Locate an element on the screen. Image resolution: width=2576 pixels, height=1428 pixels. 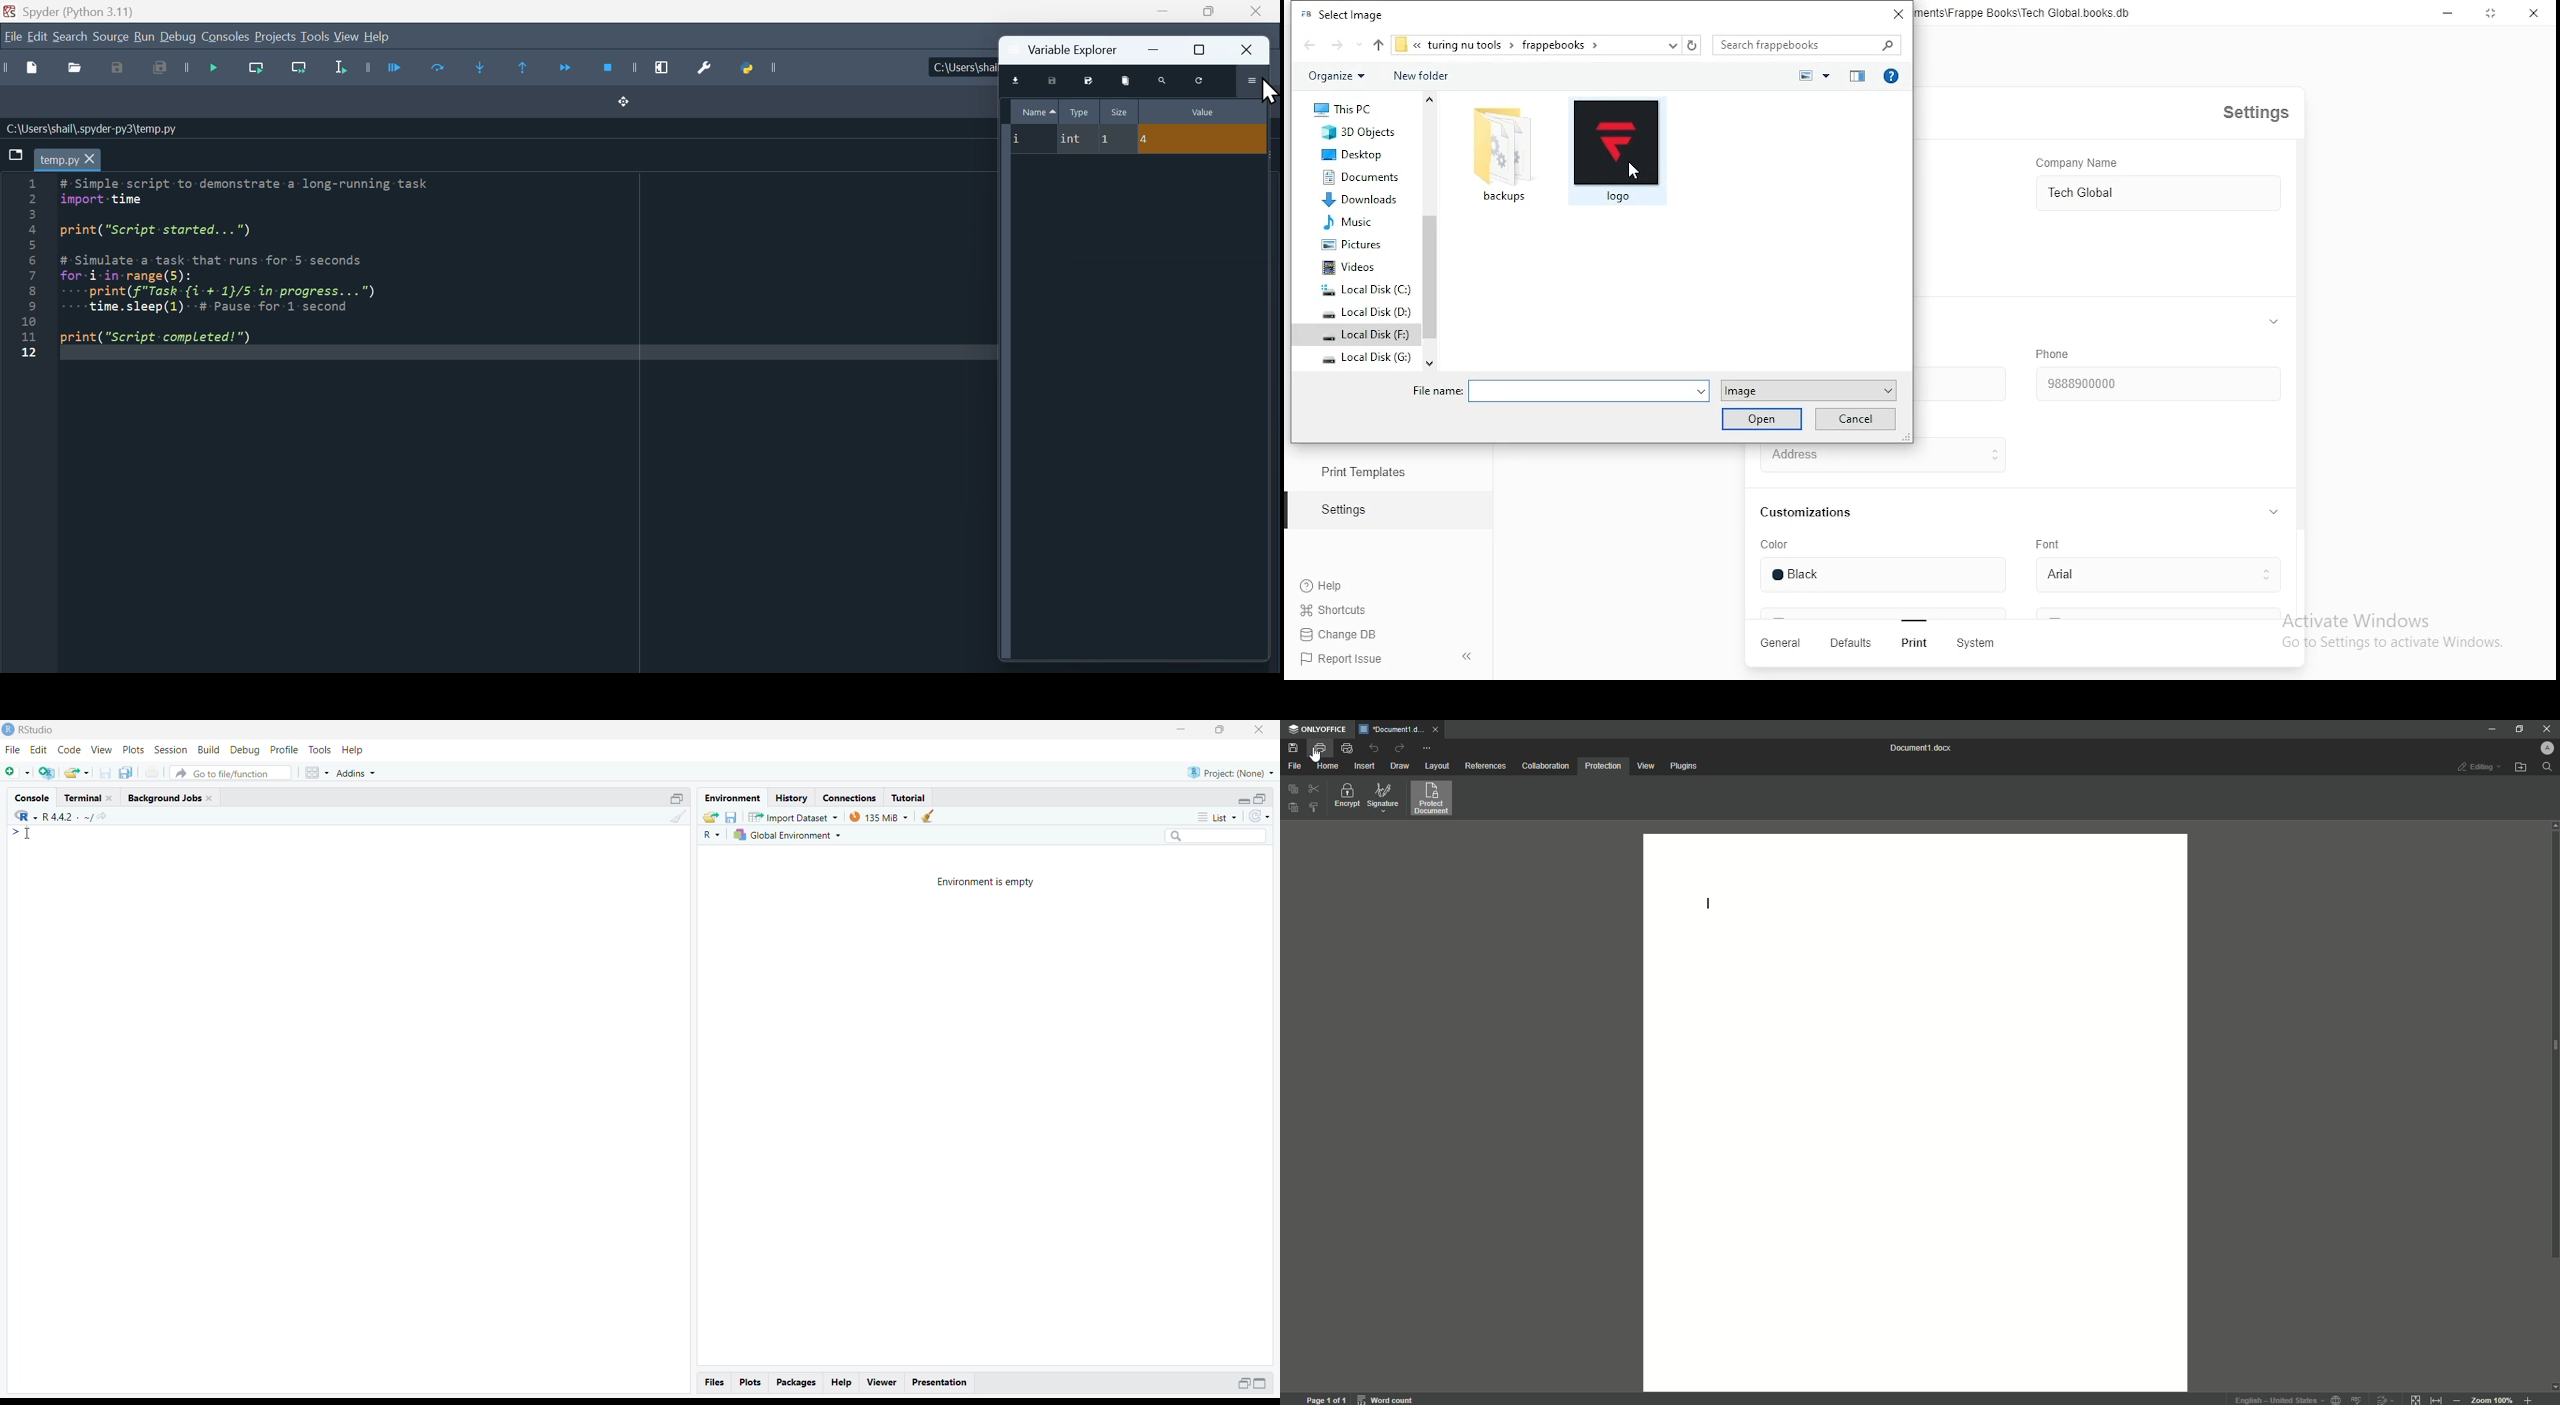
Session is located at coordinates (171, 751).